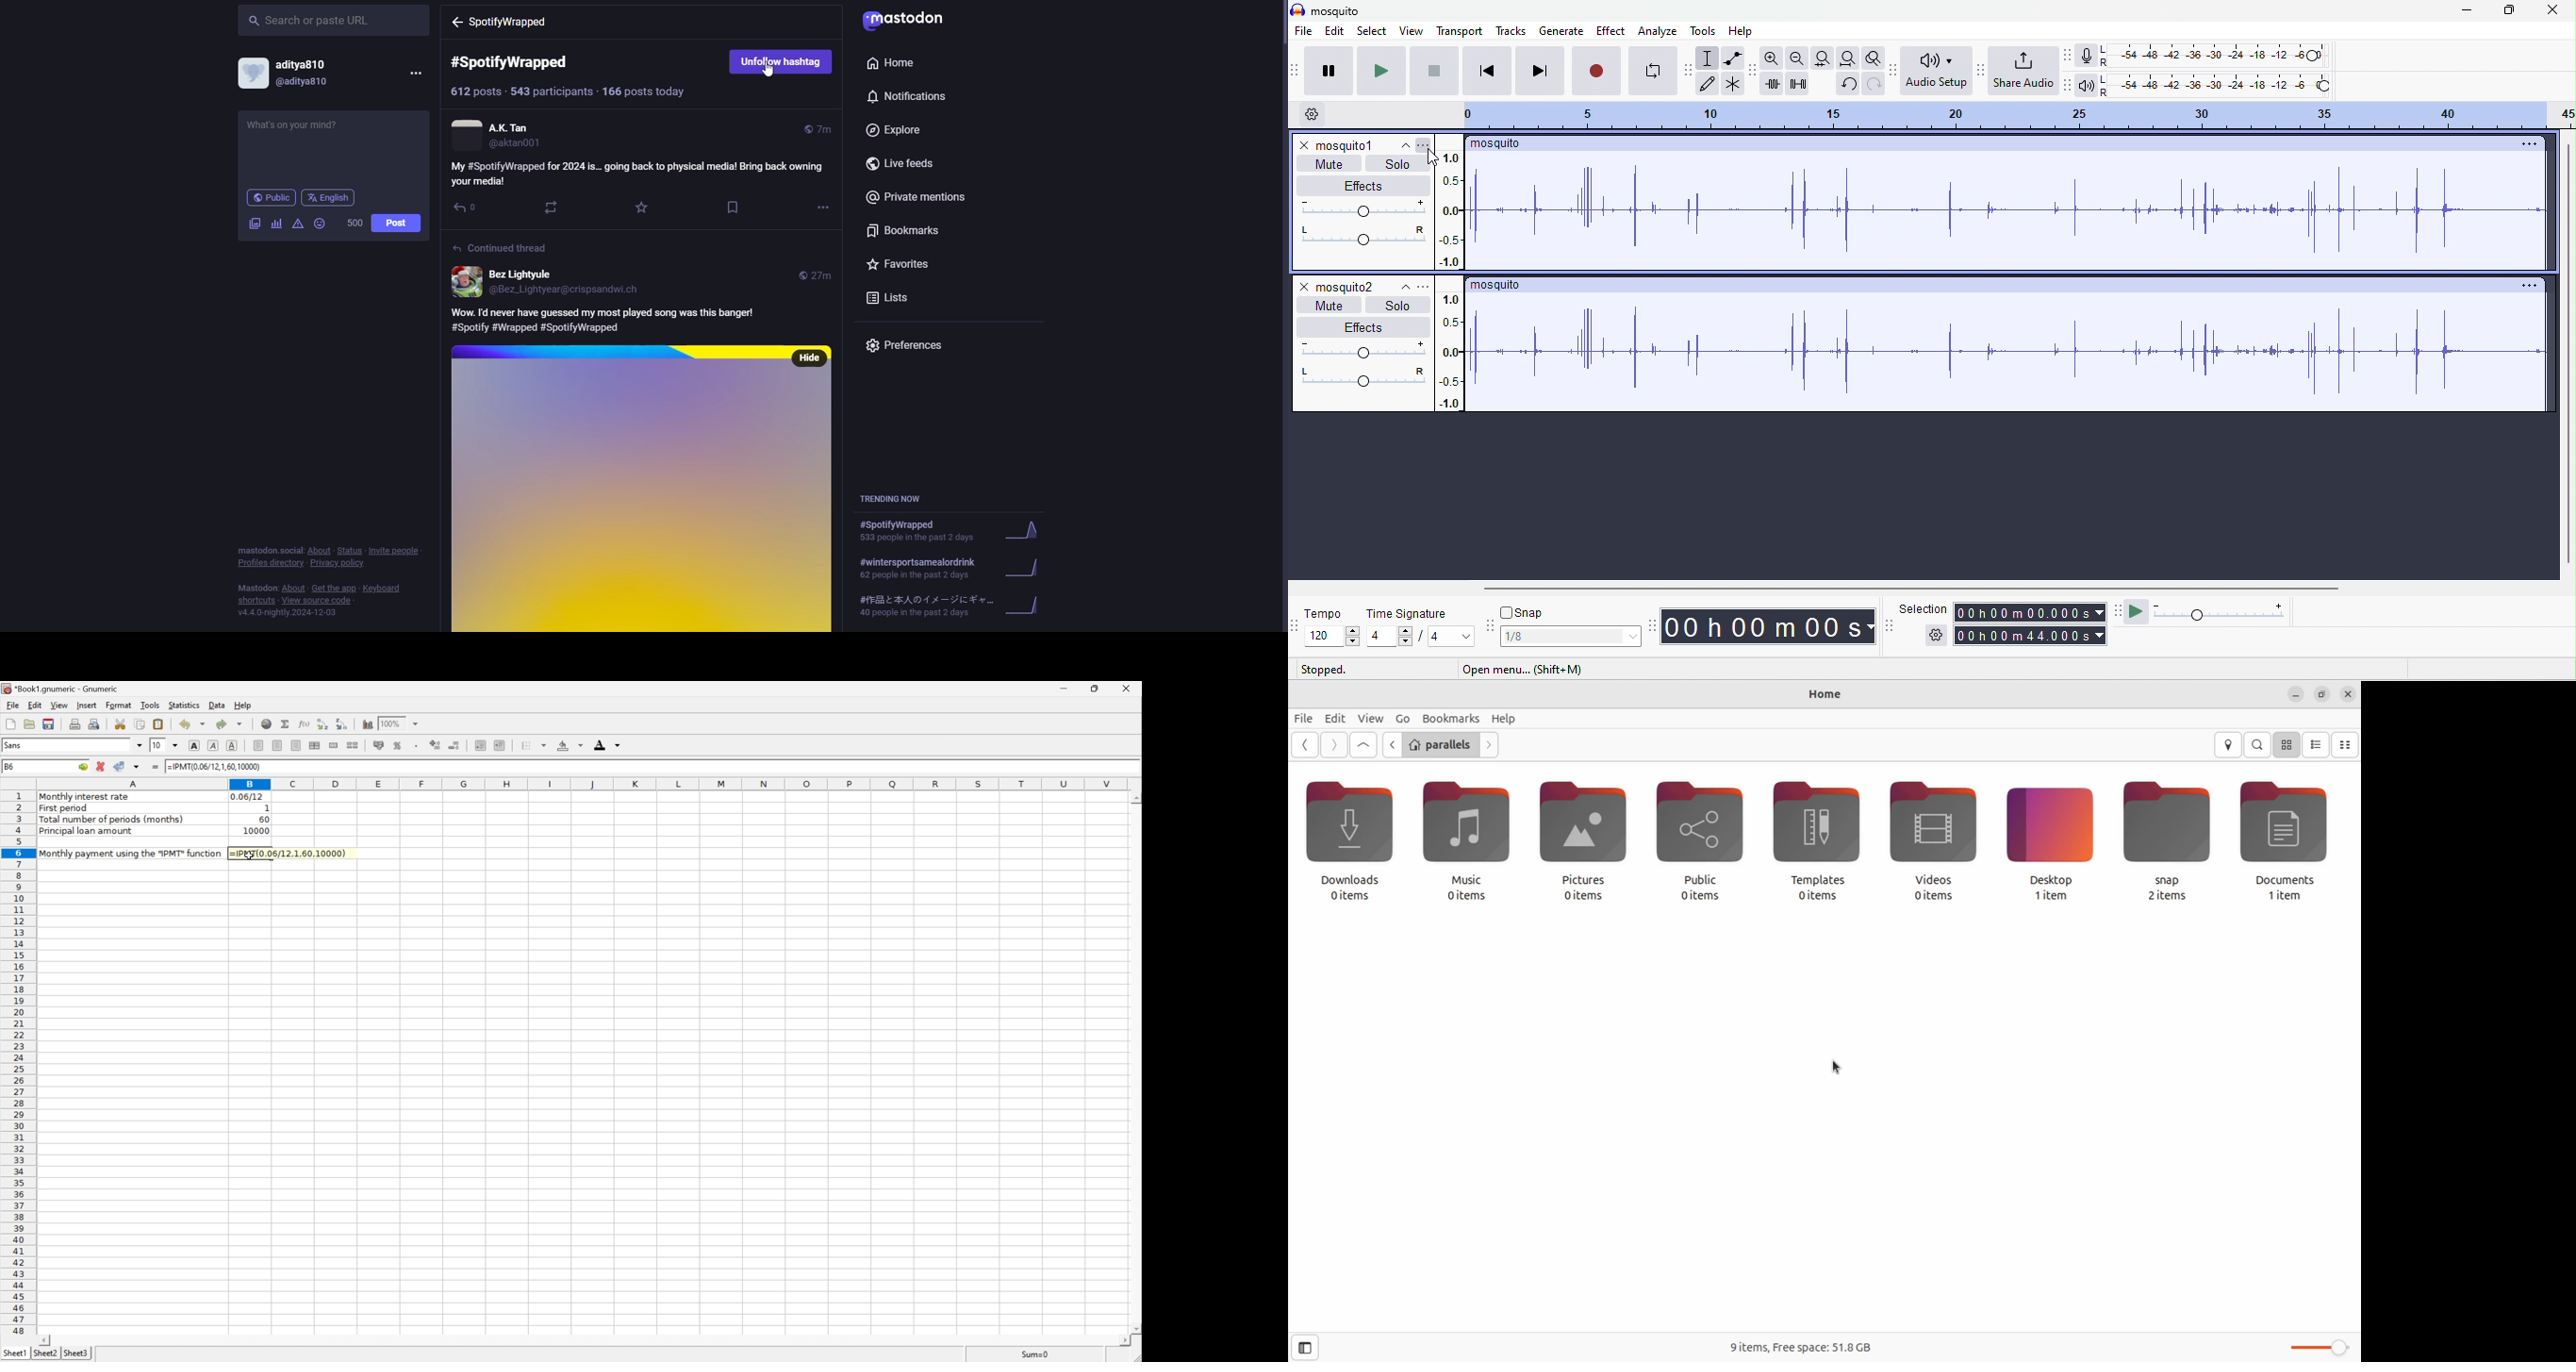  Describe the element at coordinates (390, 723) in the screenshot. I see `100%` at that location.